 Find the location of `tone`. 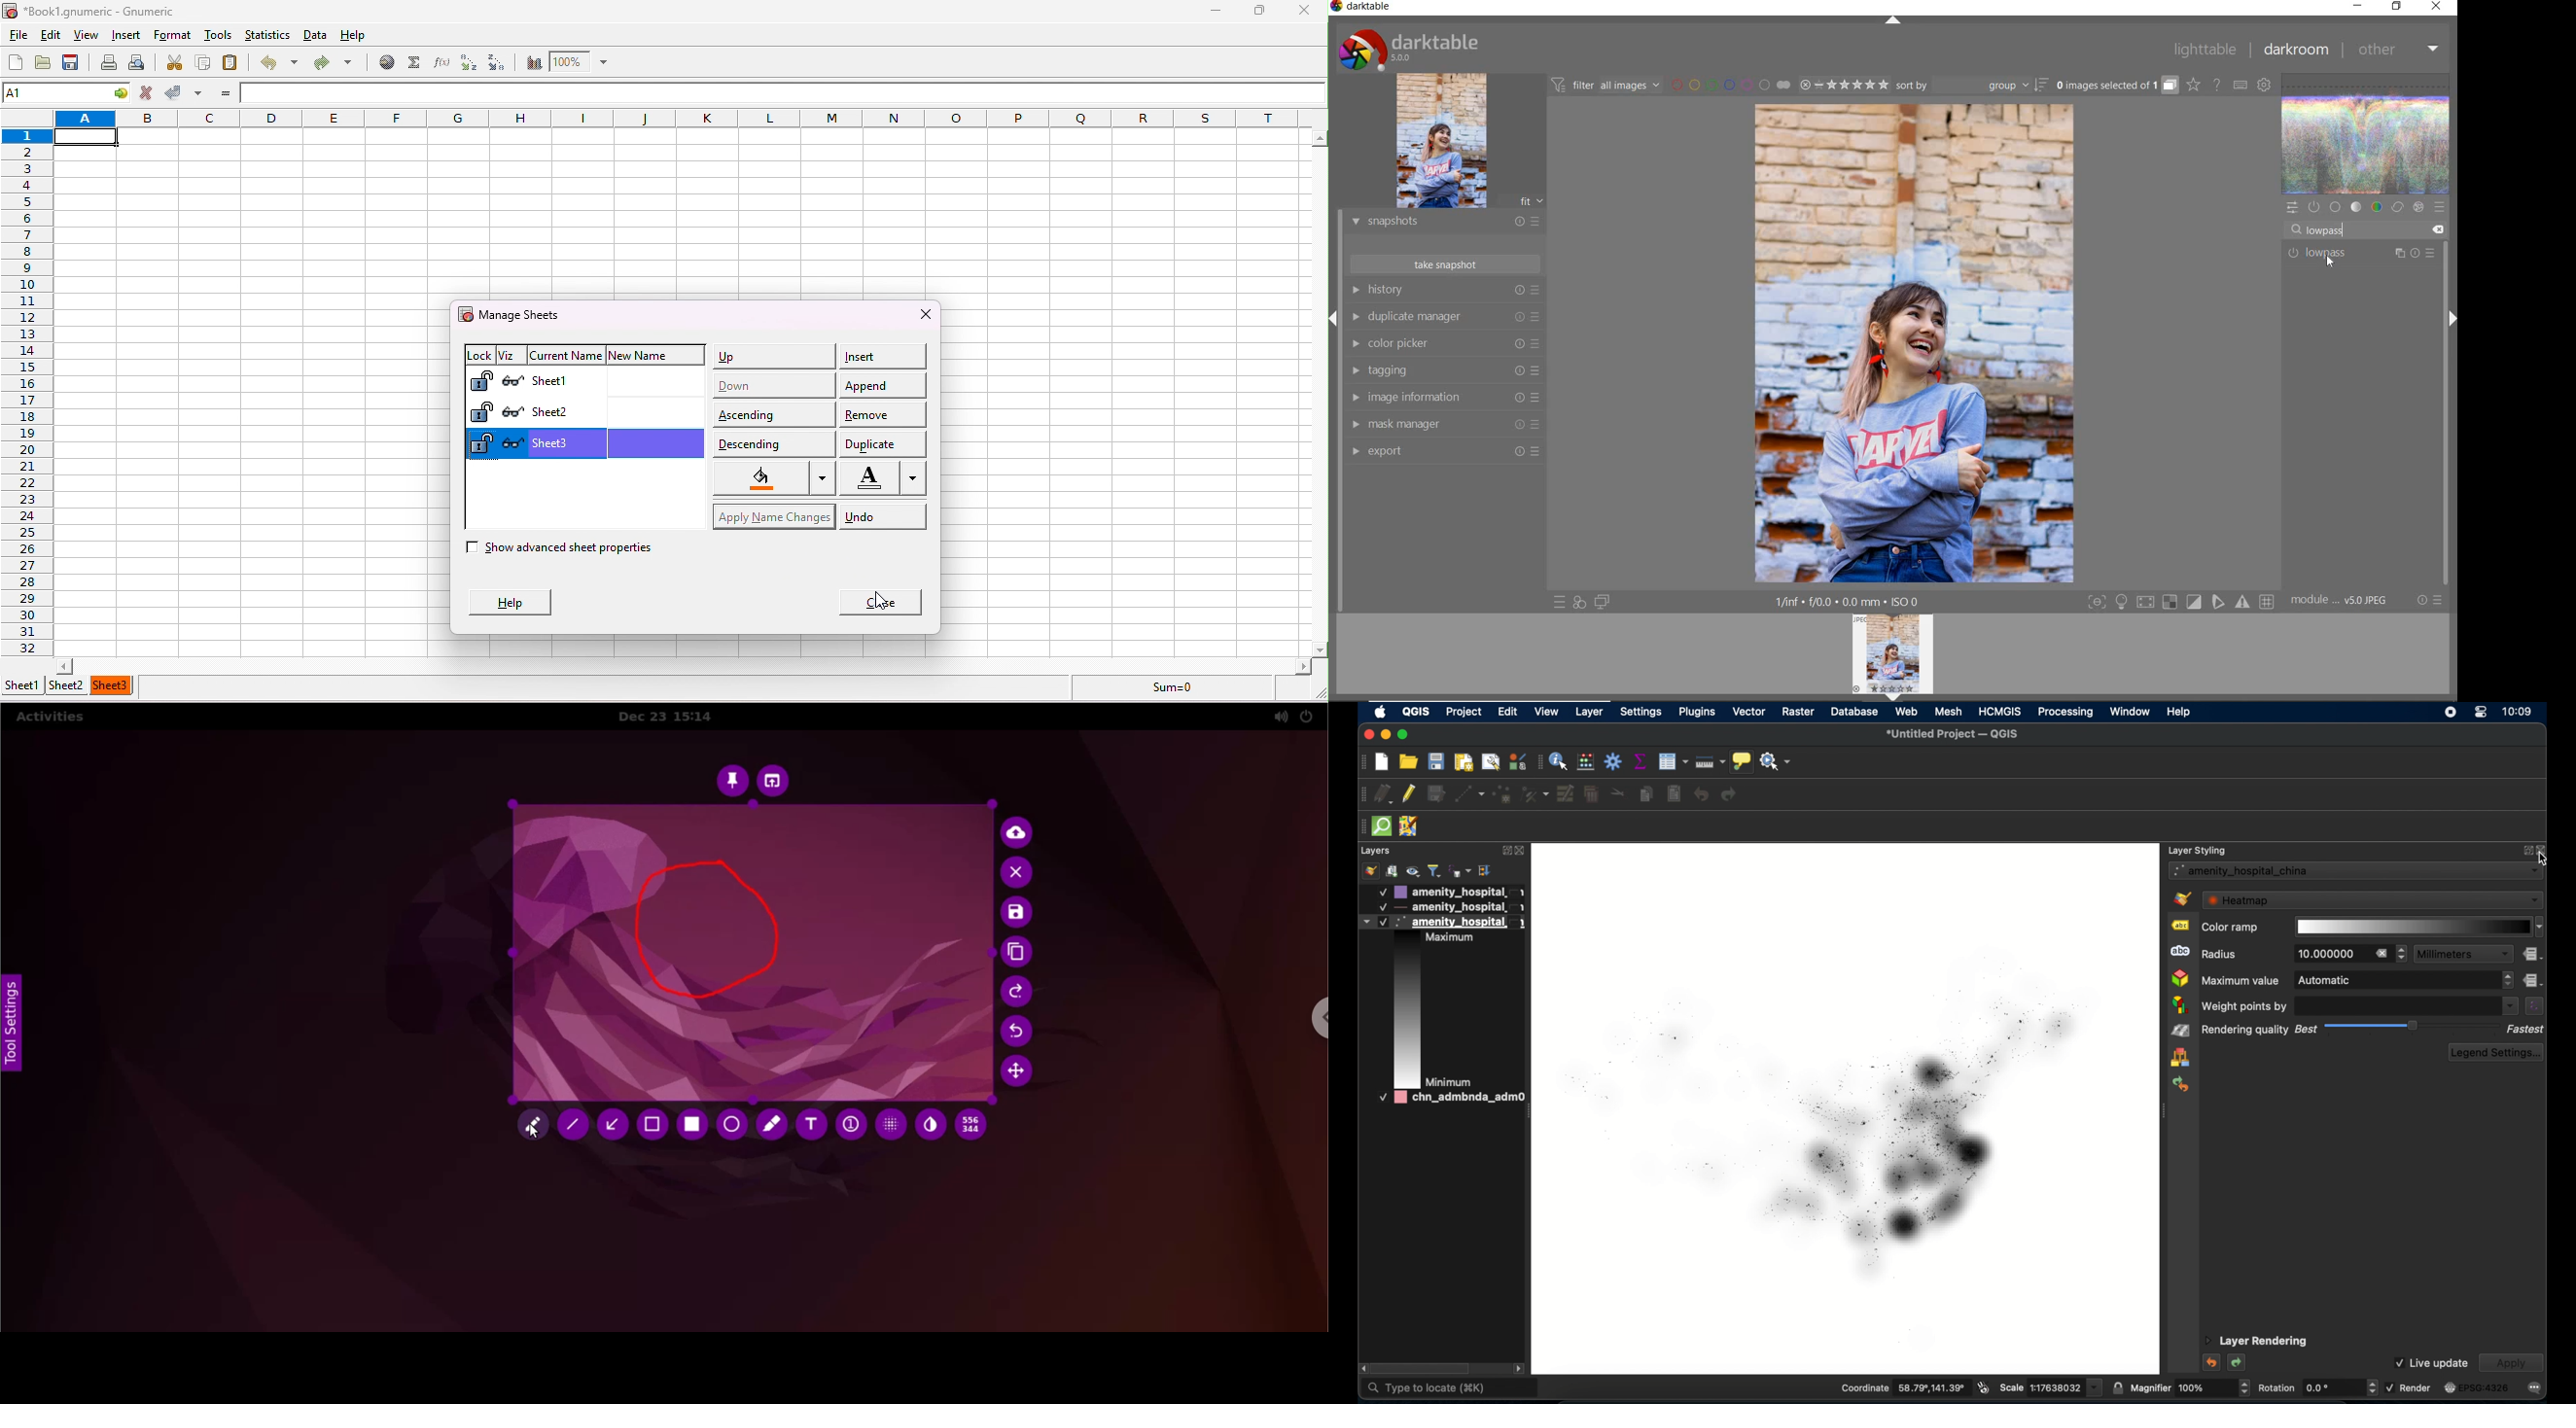

tone is located at coordinates (2357, 208).